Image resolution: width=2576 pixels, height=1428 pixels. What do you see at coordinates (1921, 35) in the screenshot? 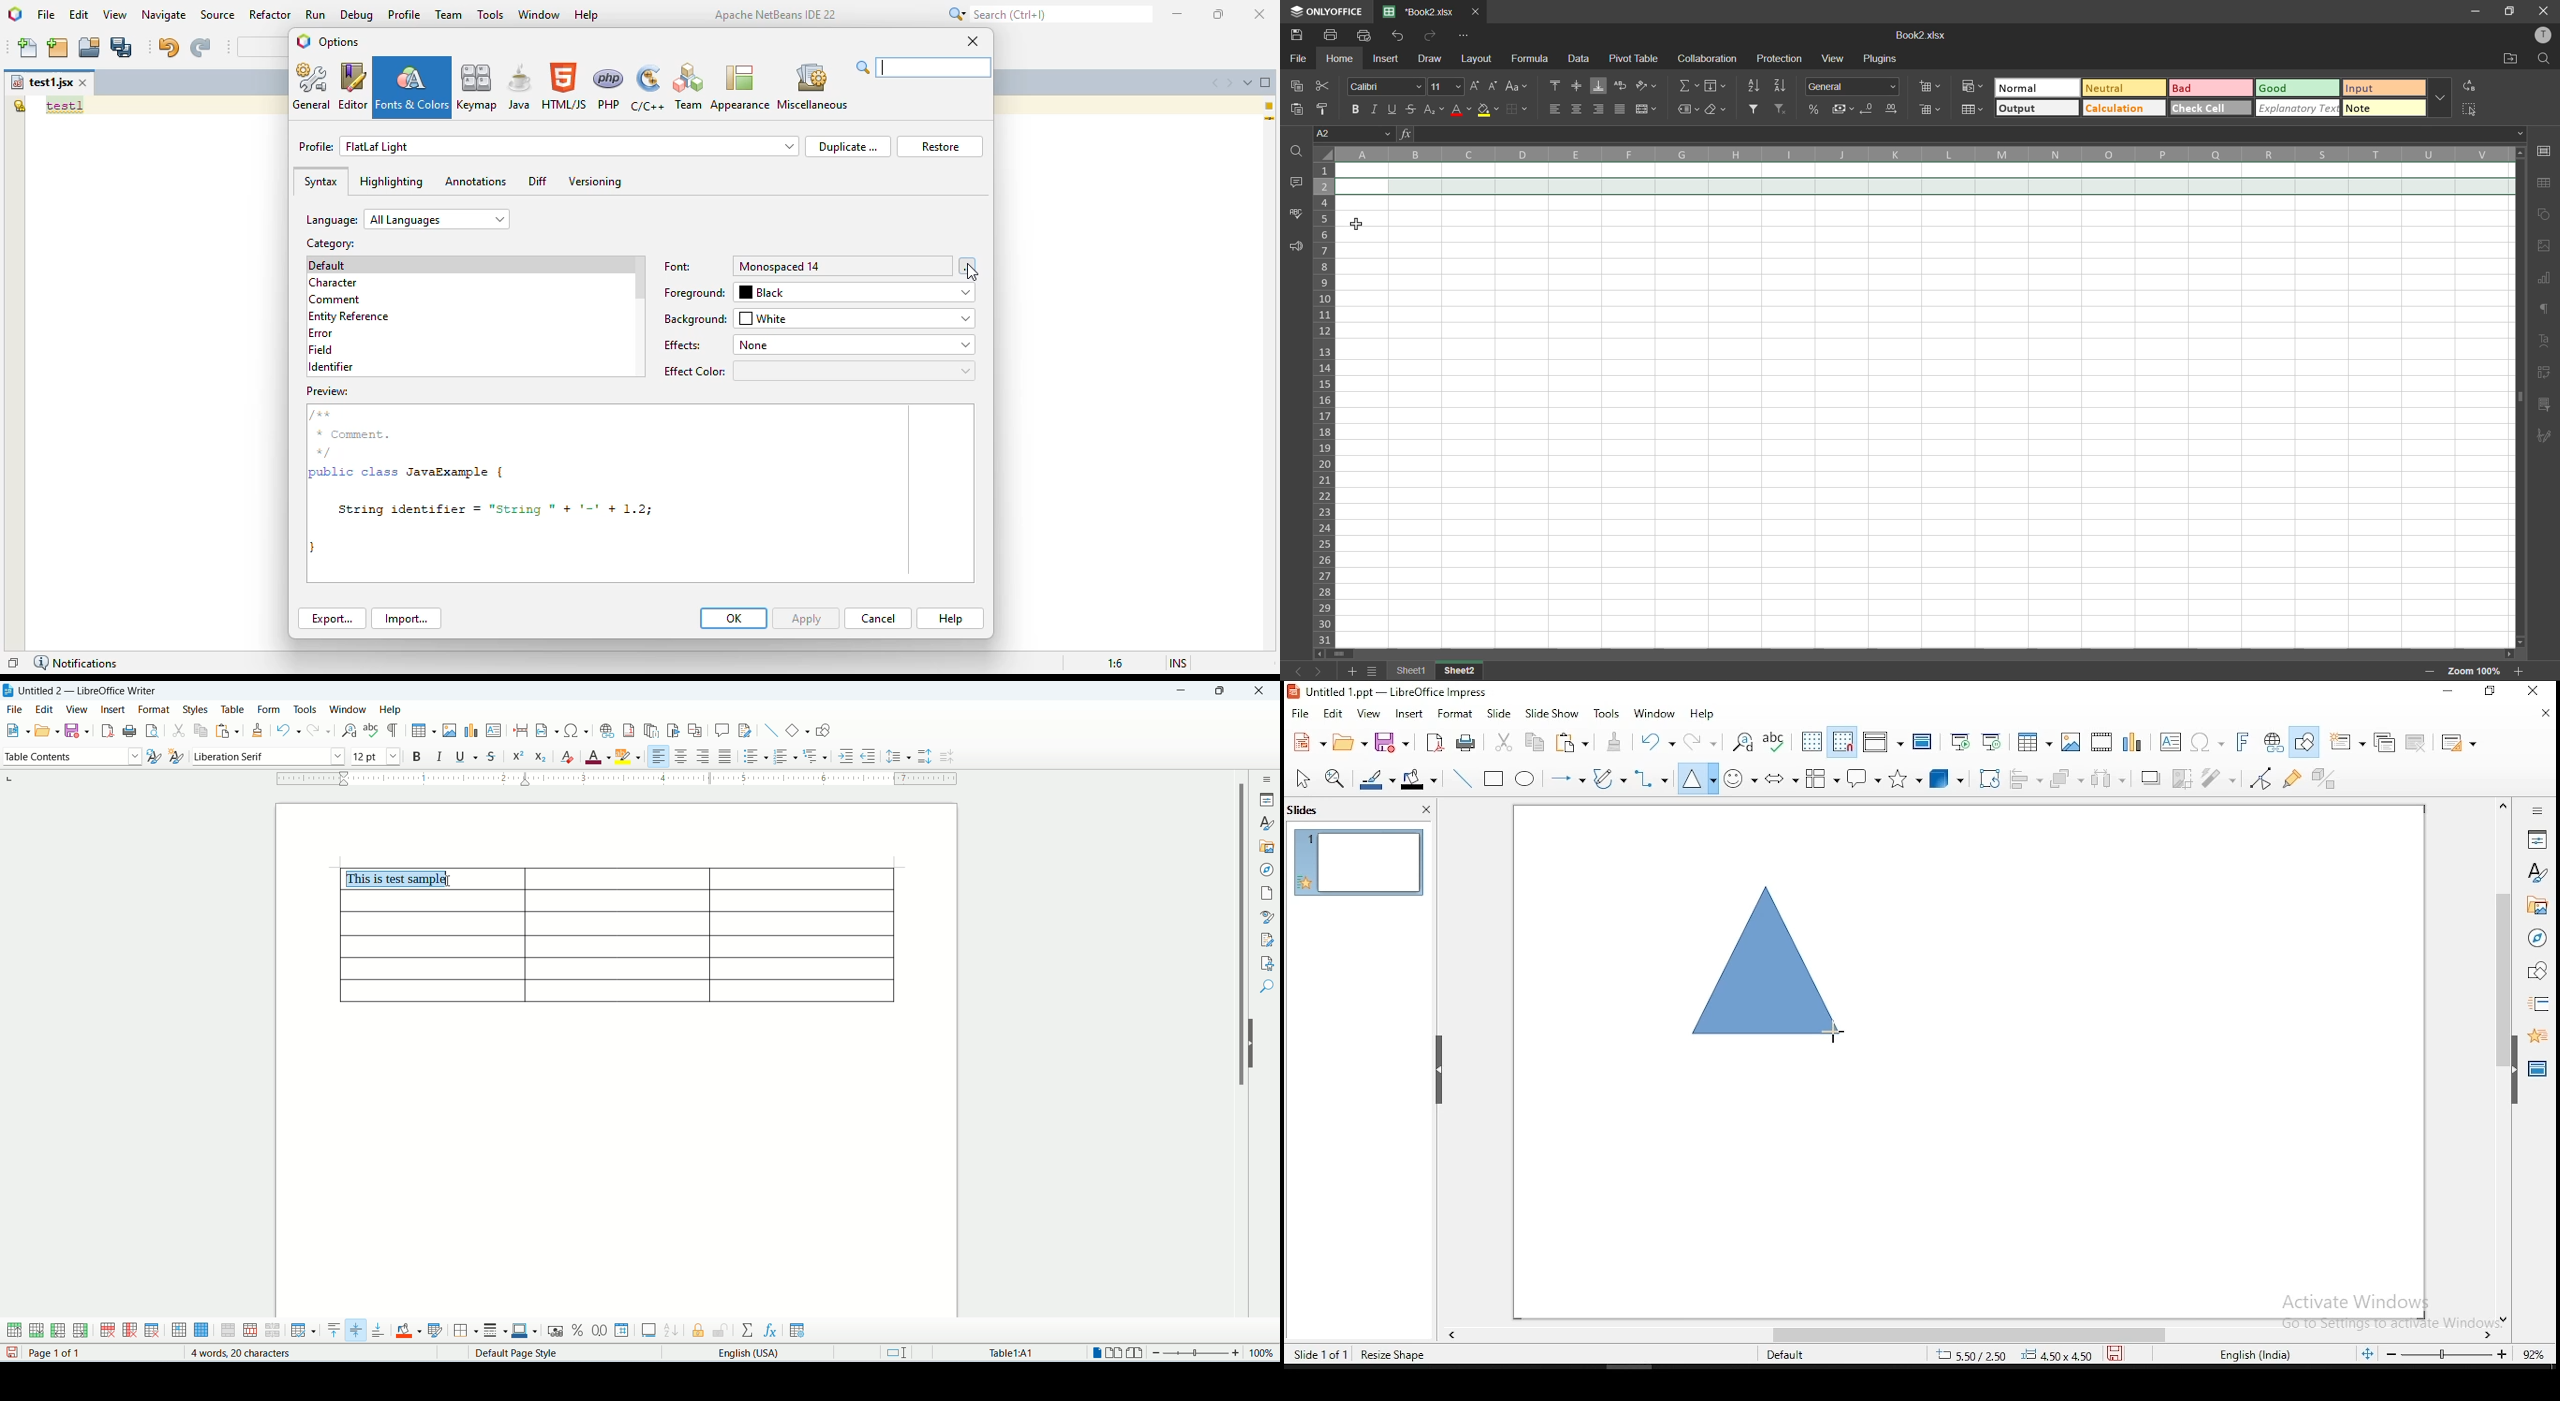
I see `Book2.xlsx` at bounding box center [1921, 35].